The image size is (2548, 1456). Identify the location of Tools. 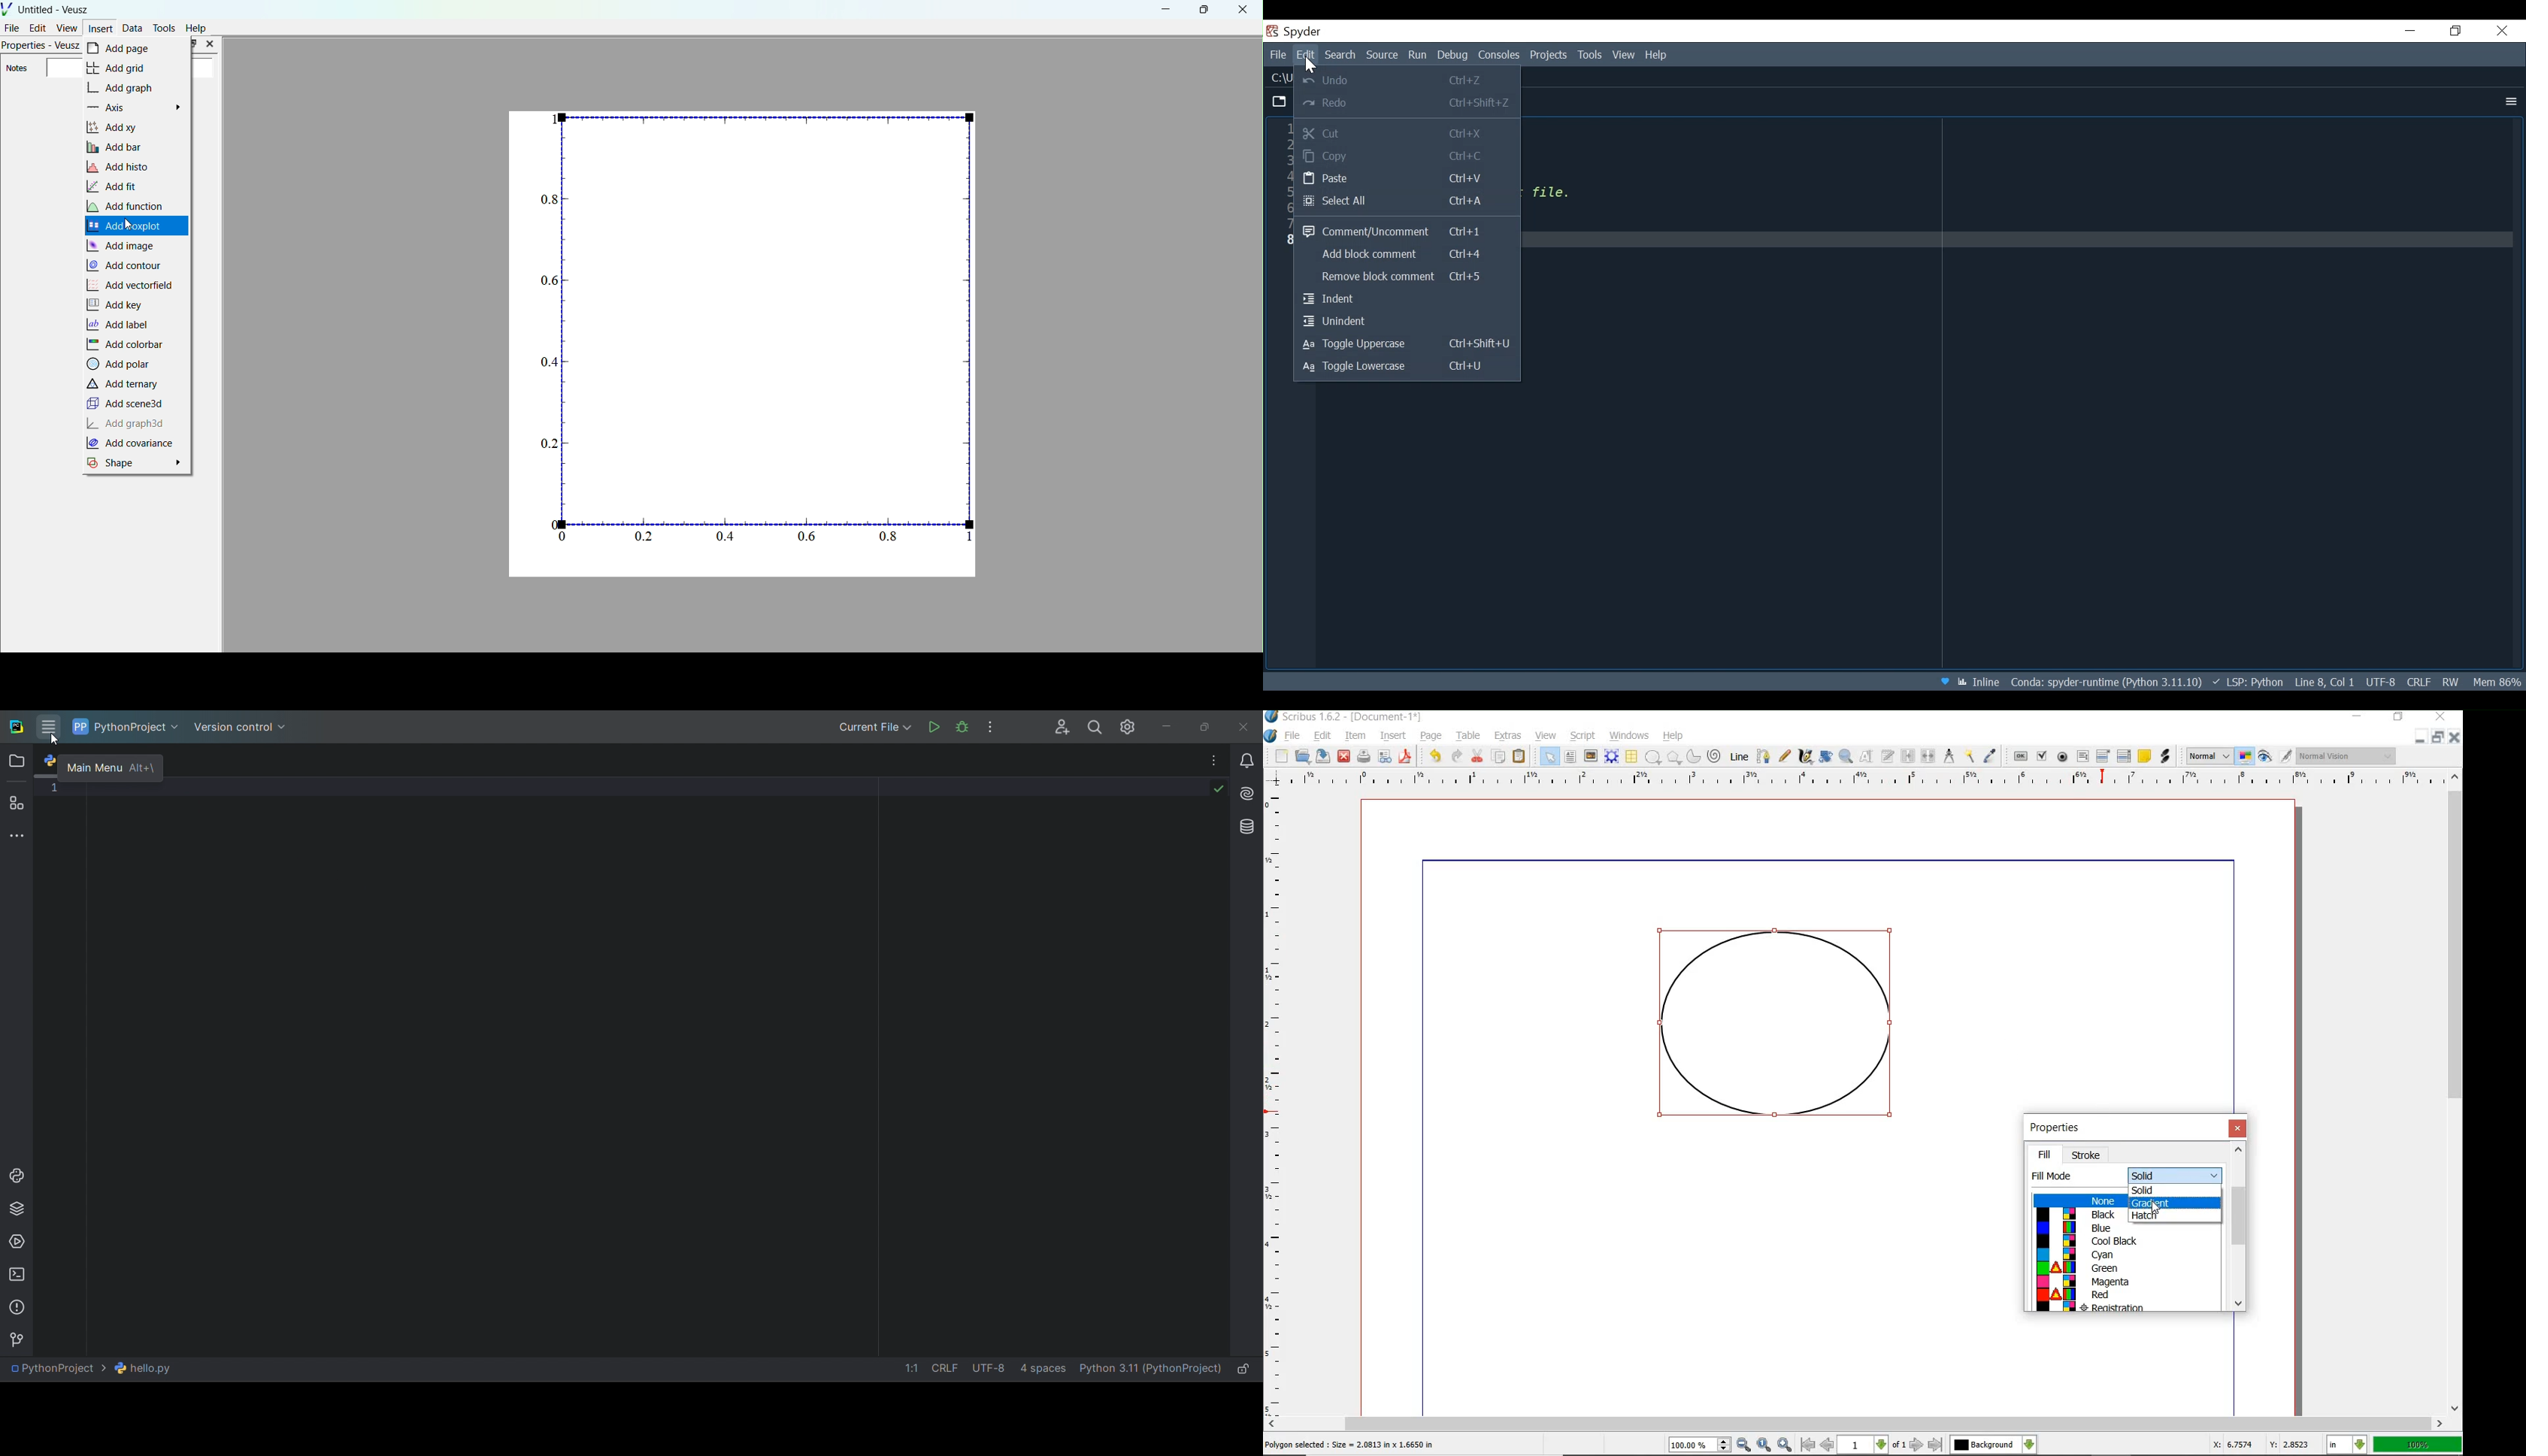
(165, 28).